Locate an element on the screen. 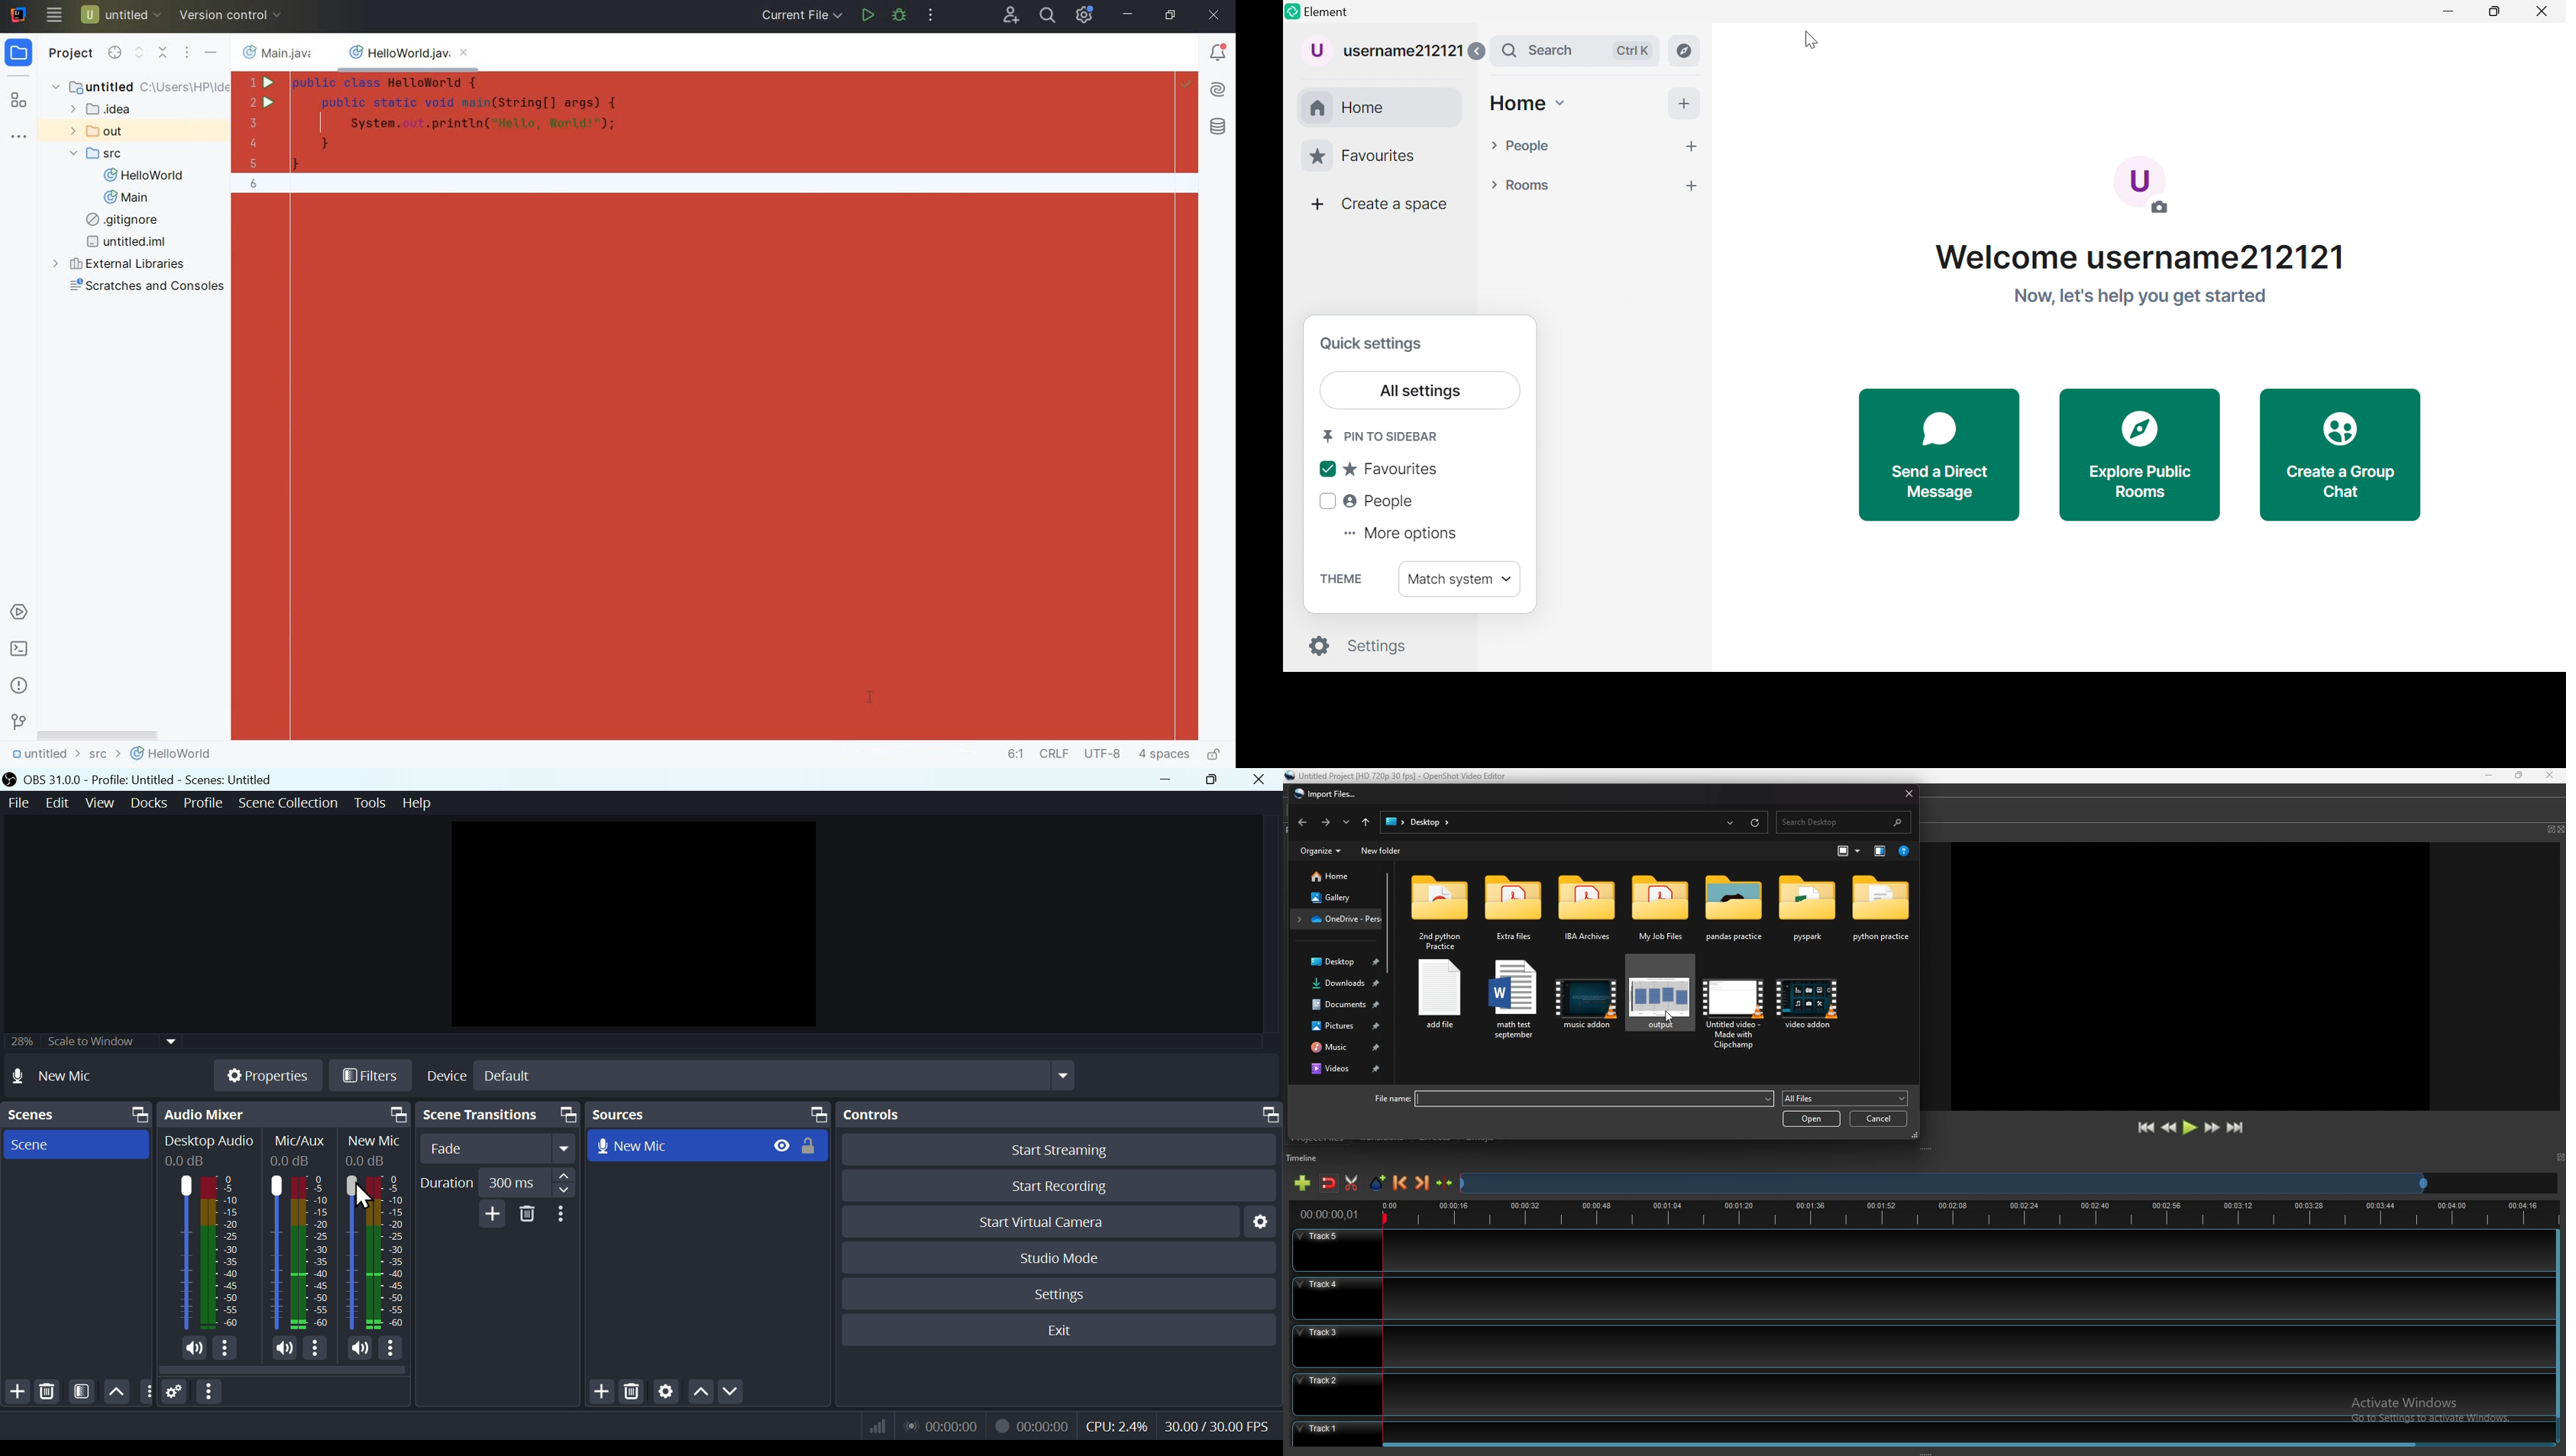  search desktop is located at coordinates (1844, 823).